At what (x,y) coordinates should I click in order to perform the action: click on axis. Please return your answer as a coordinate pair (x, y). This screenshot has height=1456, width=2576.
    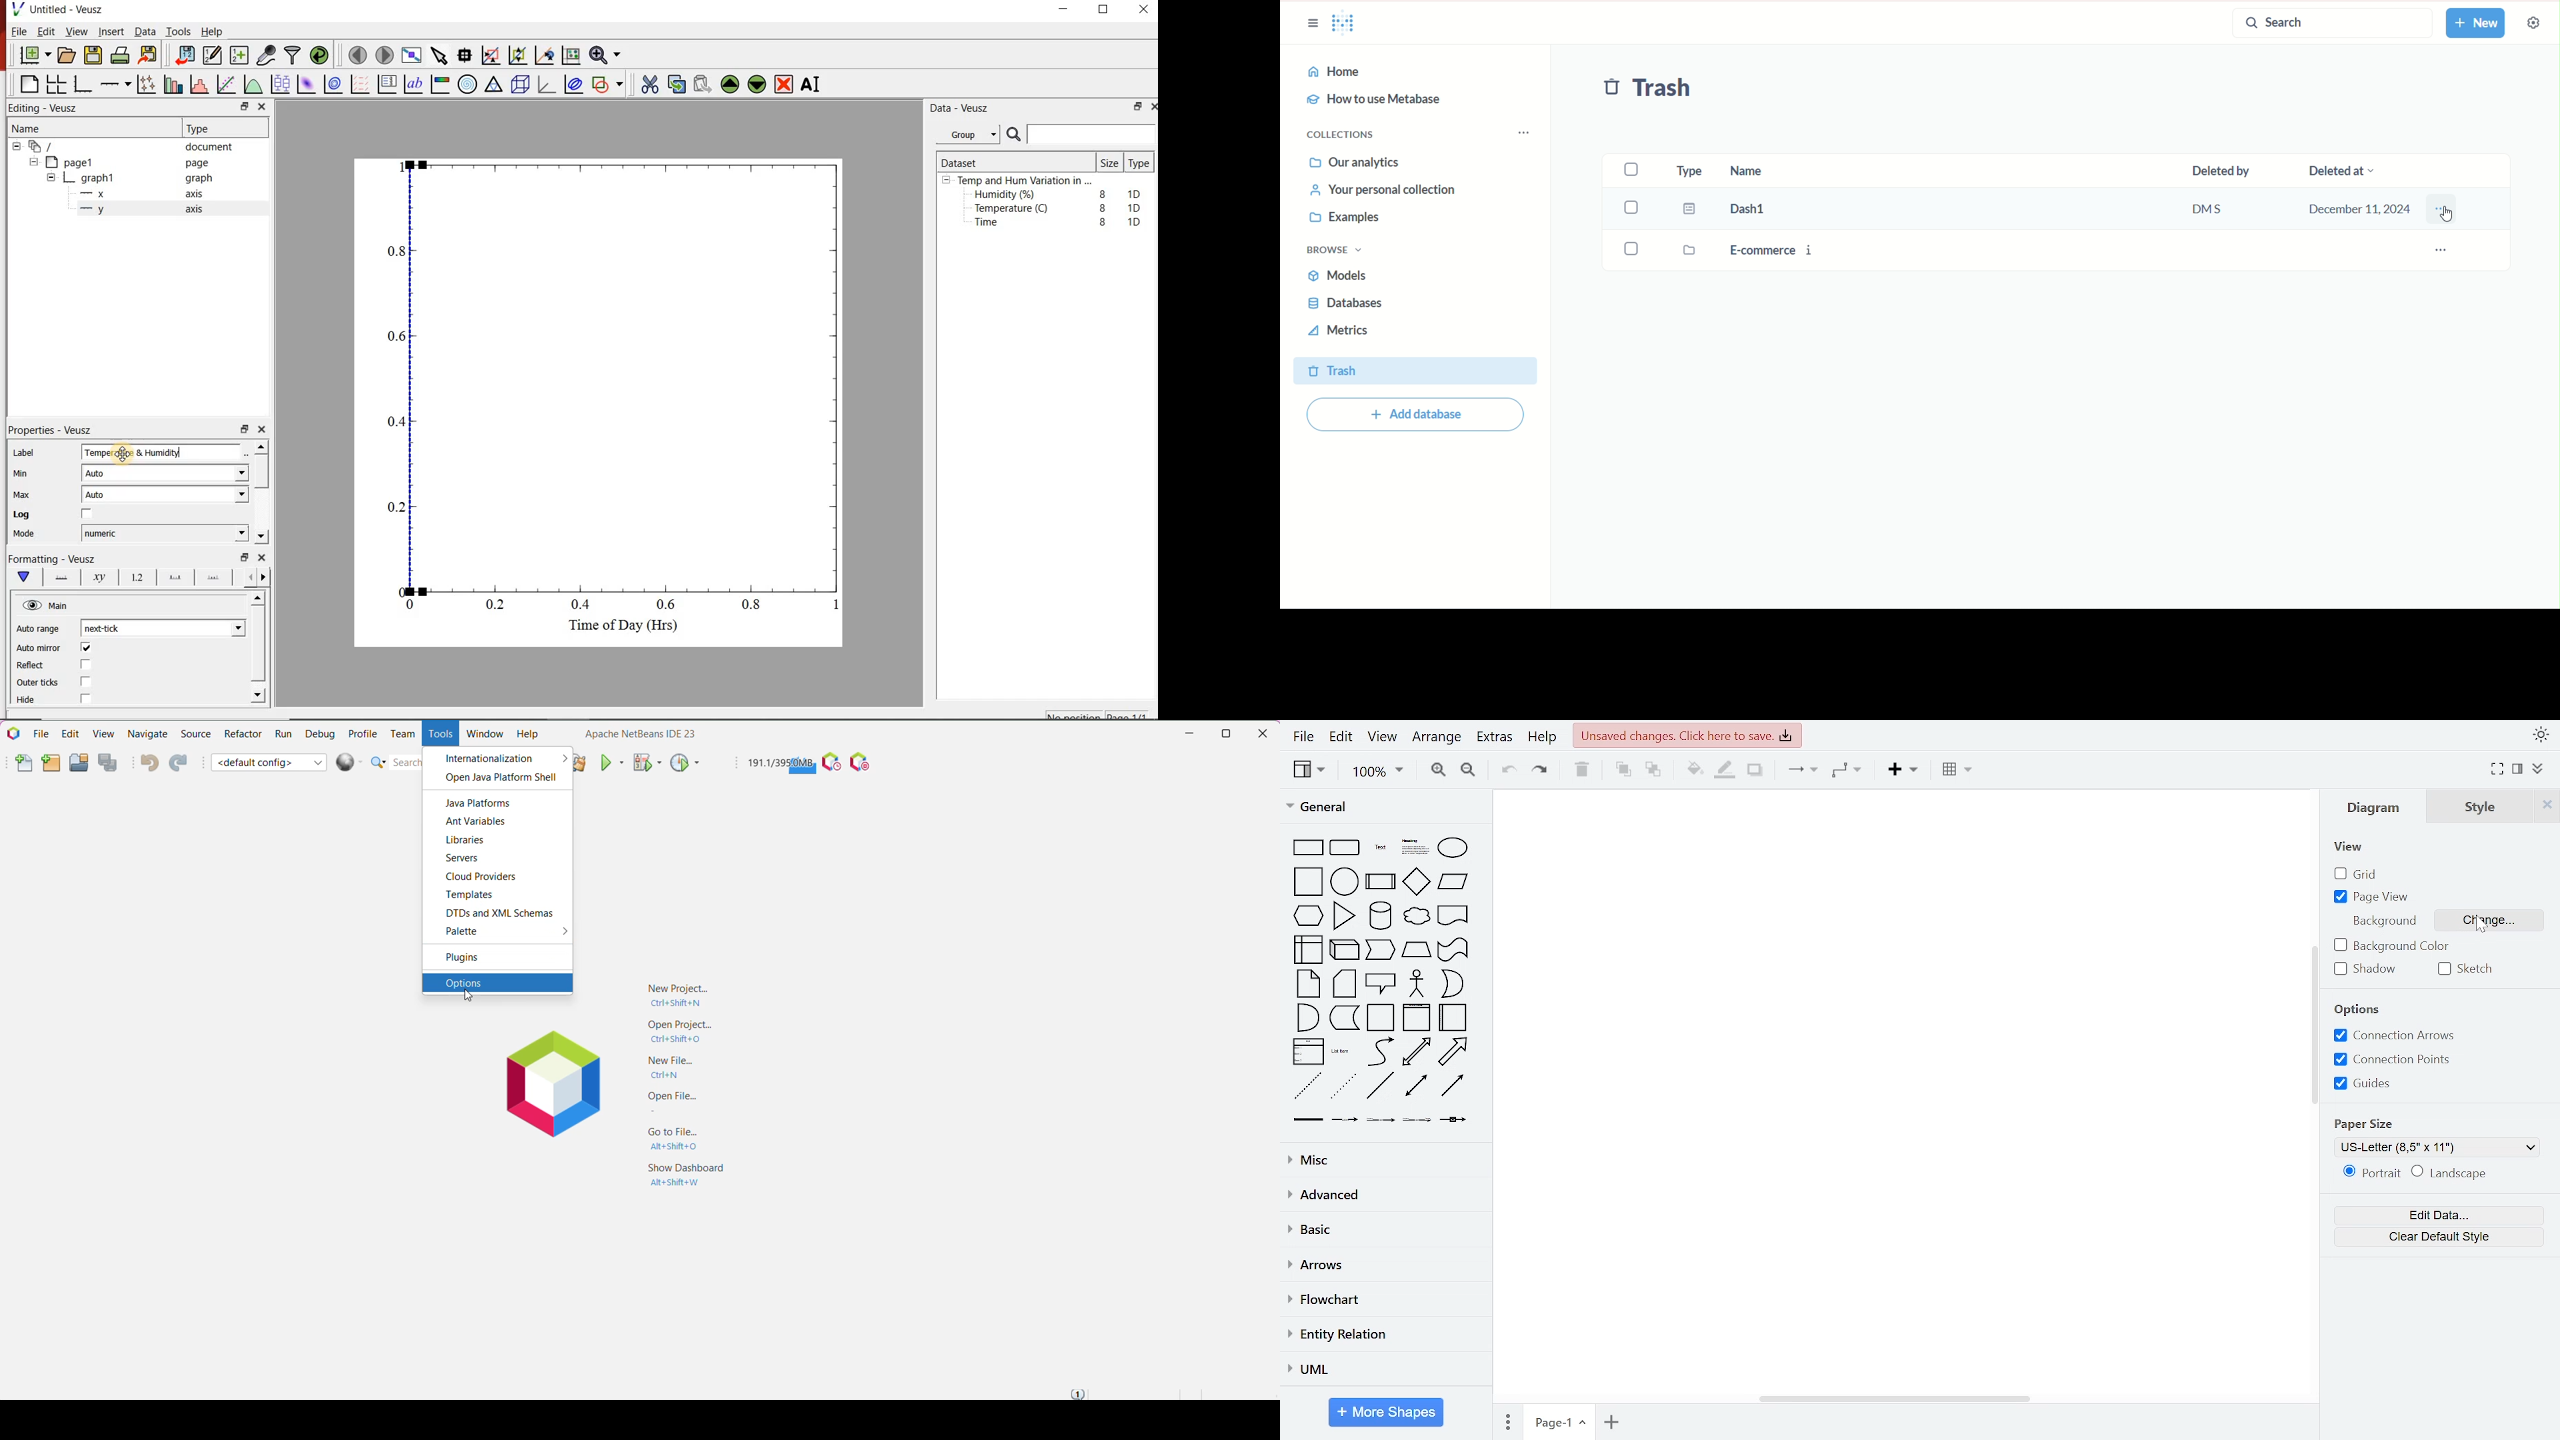
    Looking at the image, I should click on (199, 195).